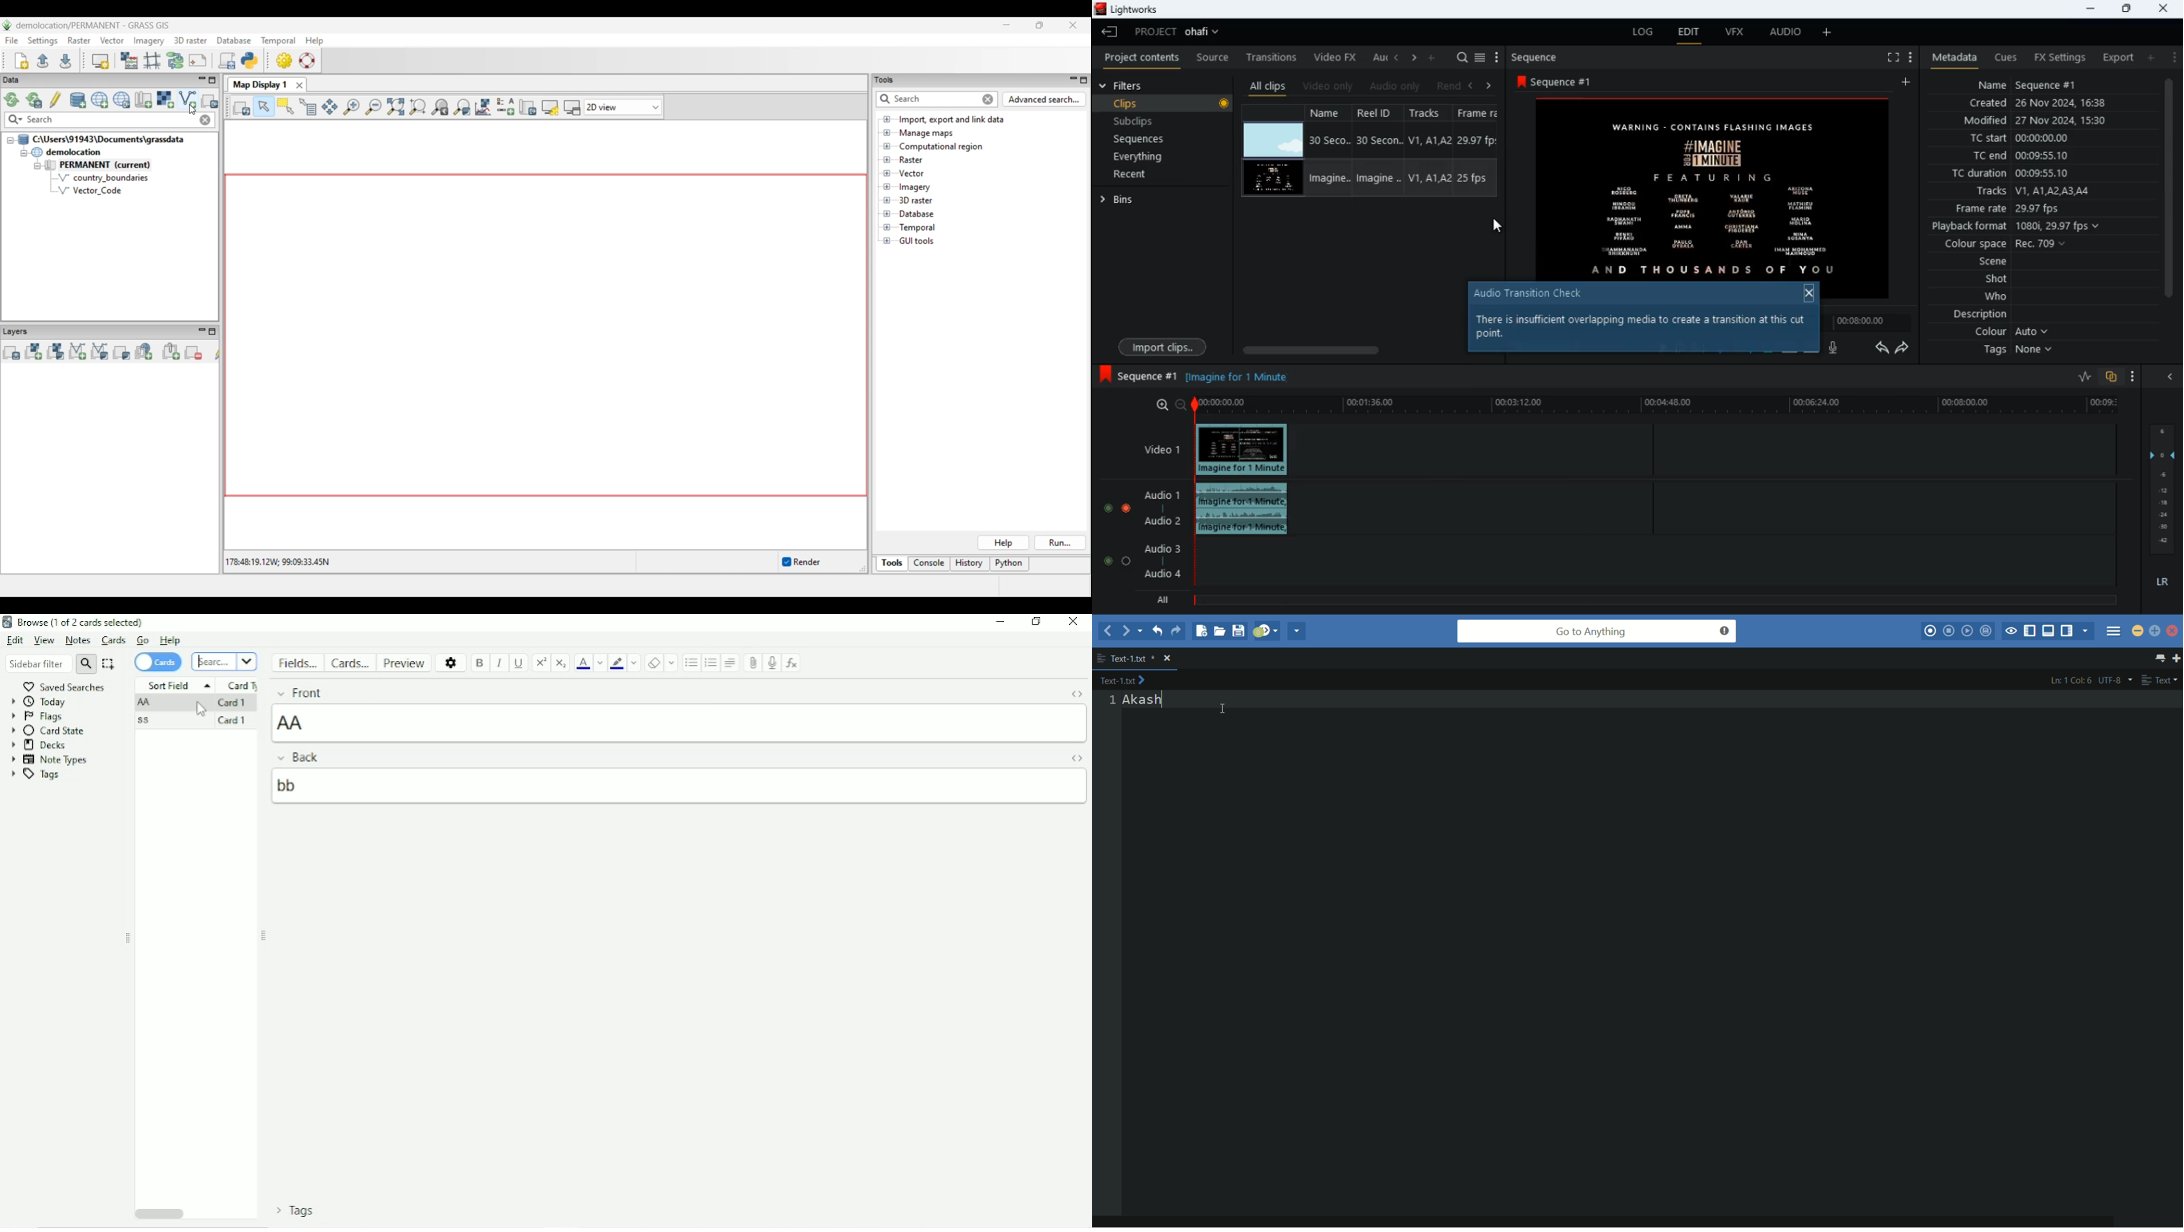  I want to click on project contents, so click(1142, 57).